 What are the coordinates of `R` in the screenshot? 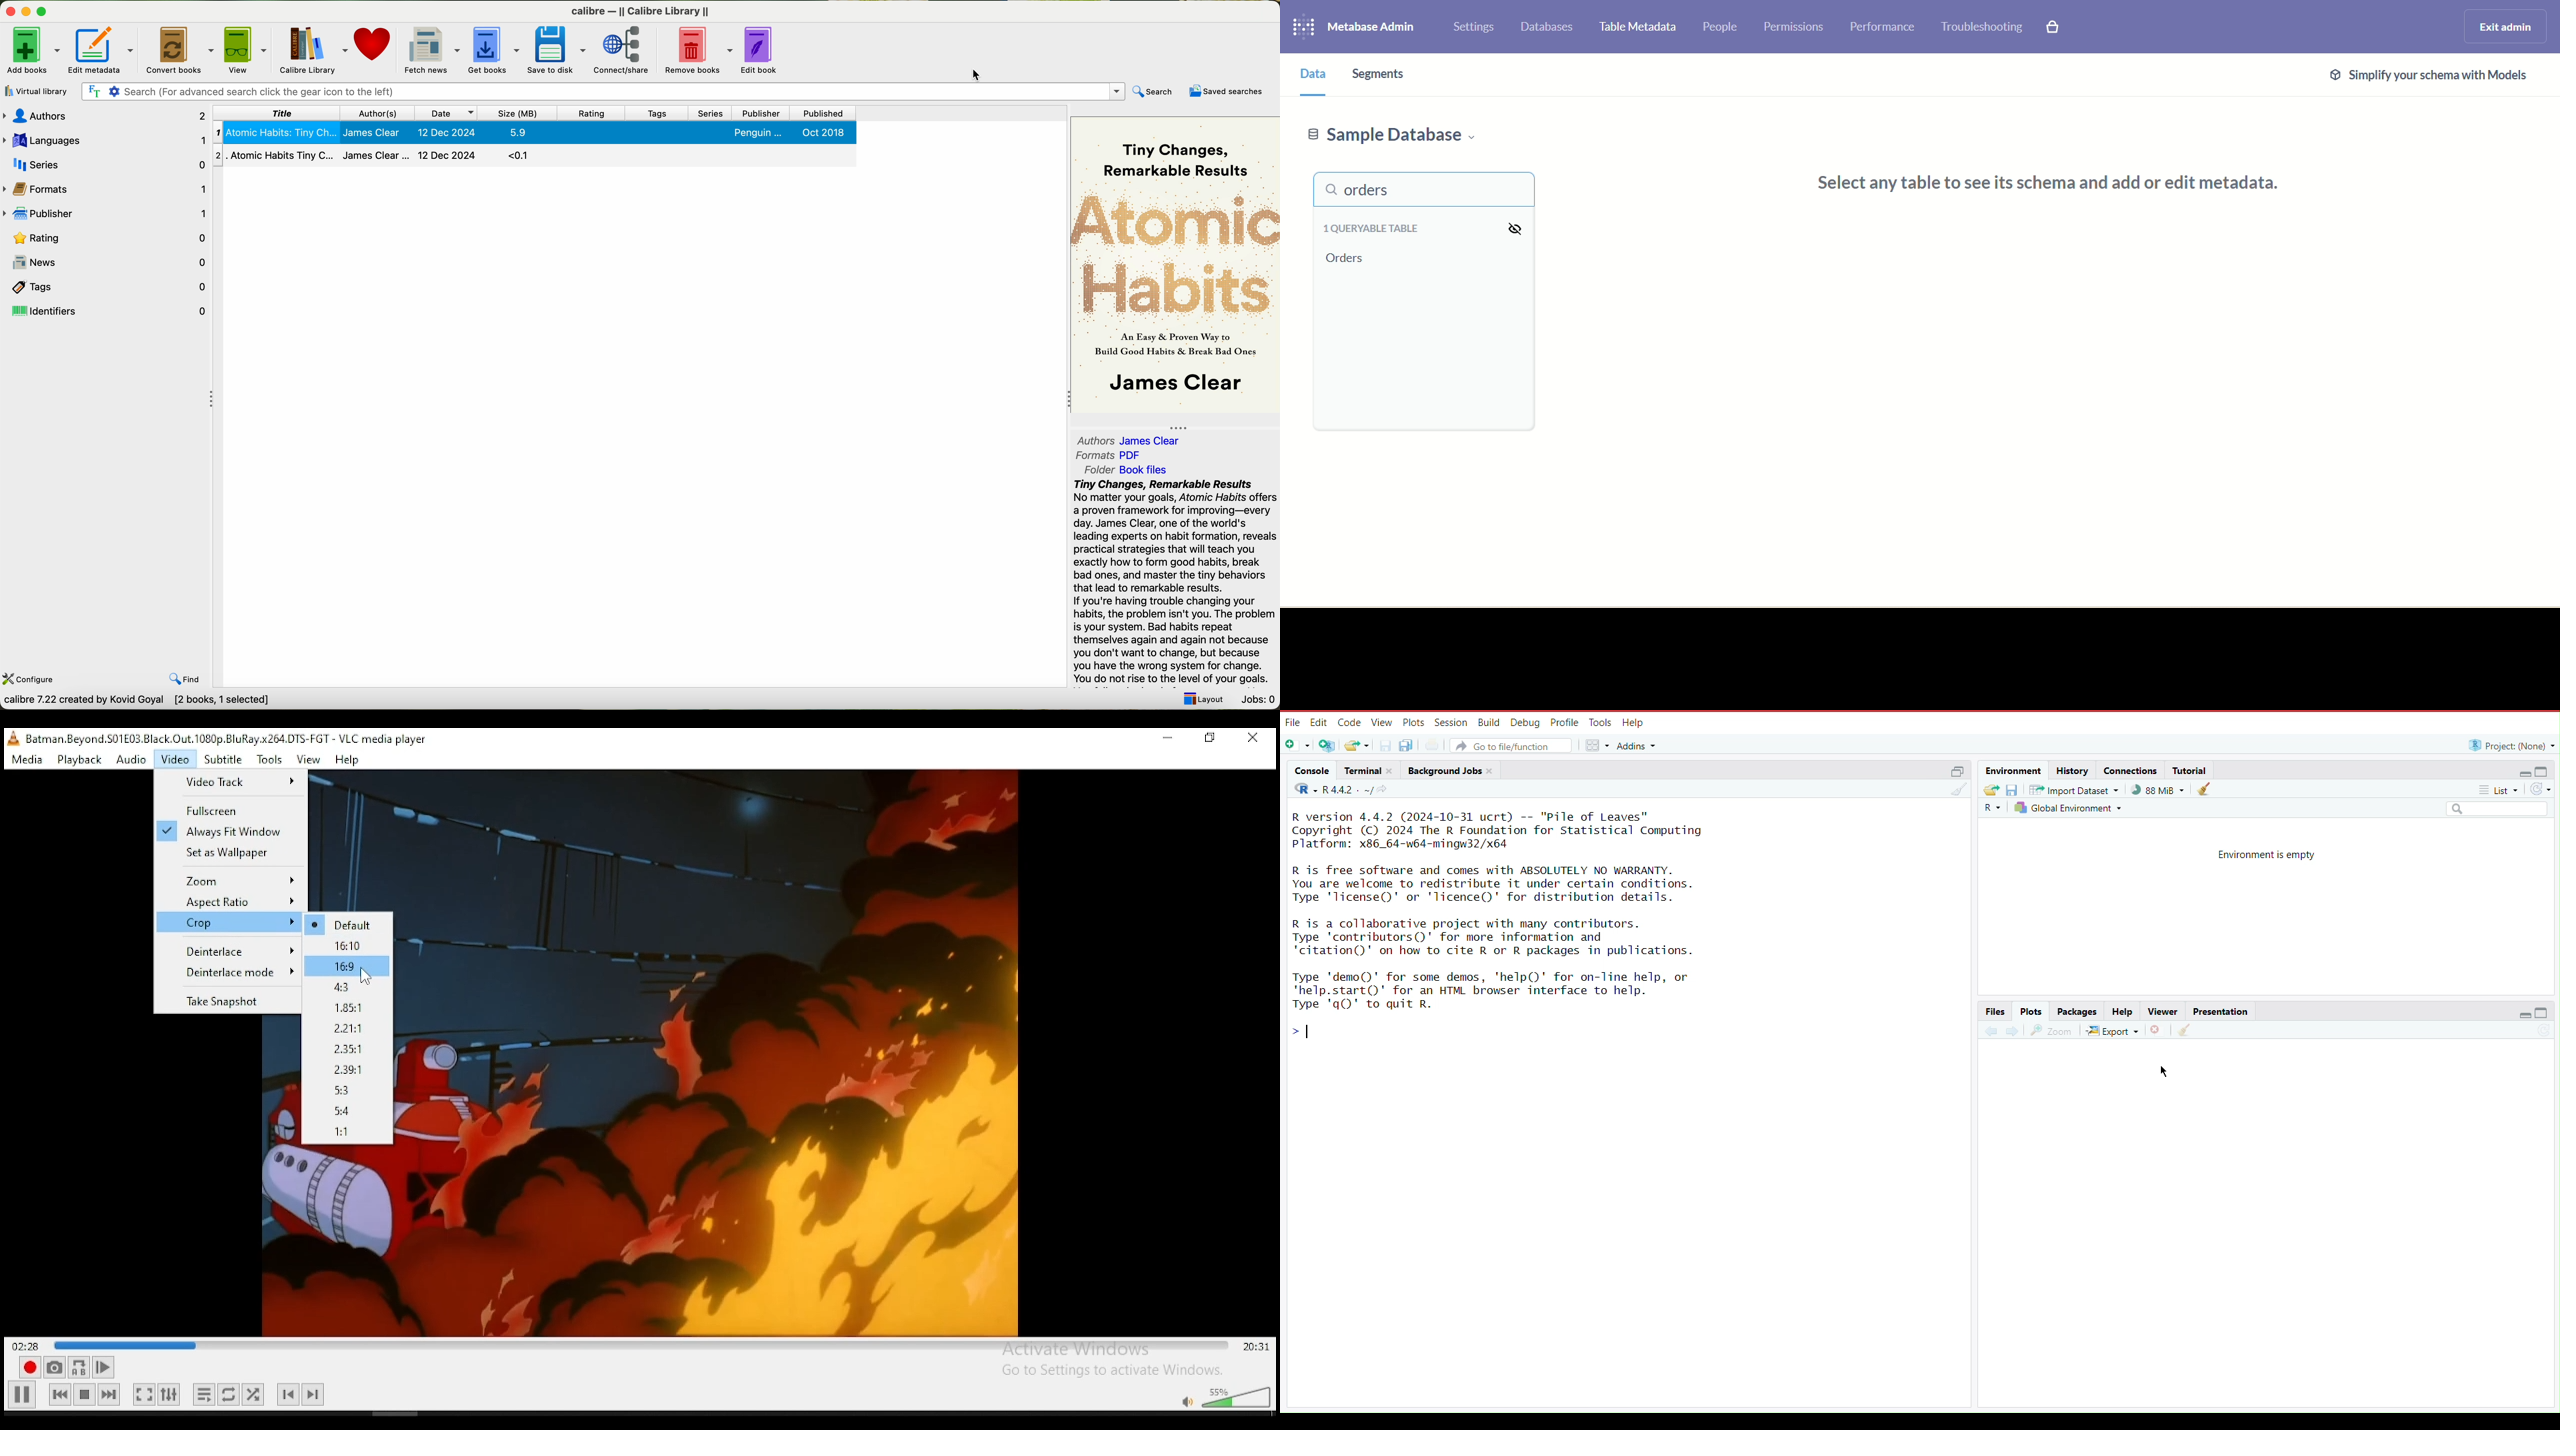 It's located at (1994, 808).